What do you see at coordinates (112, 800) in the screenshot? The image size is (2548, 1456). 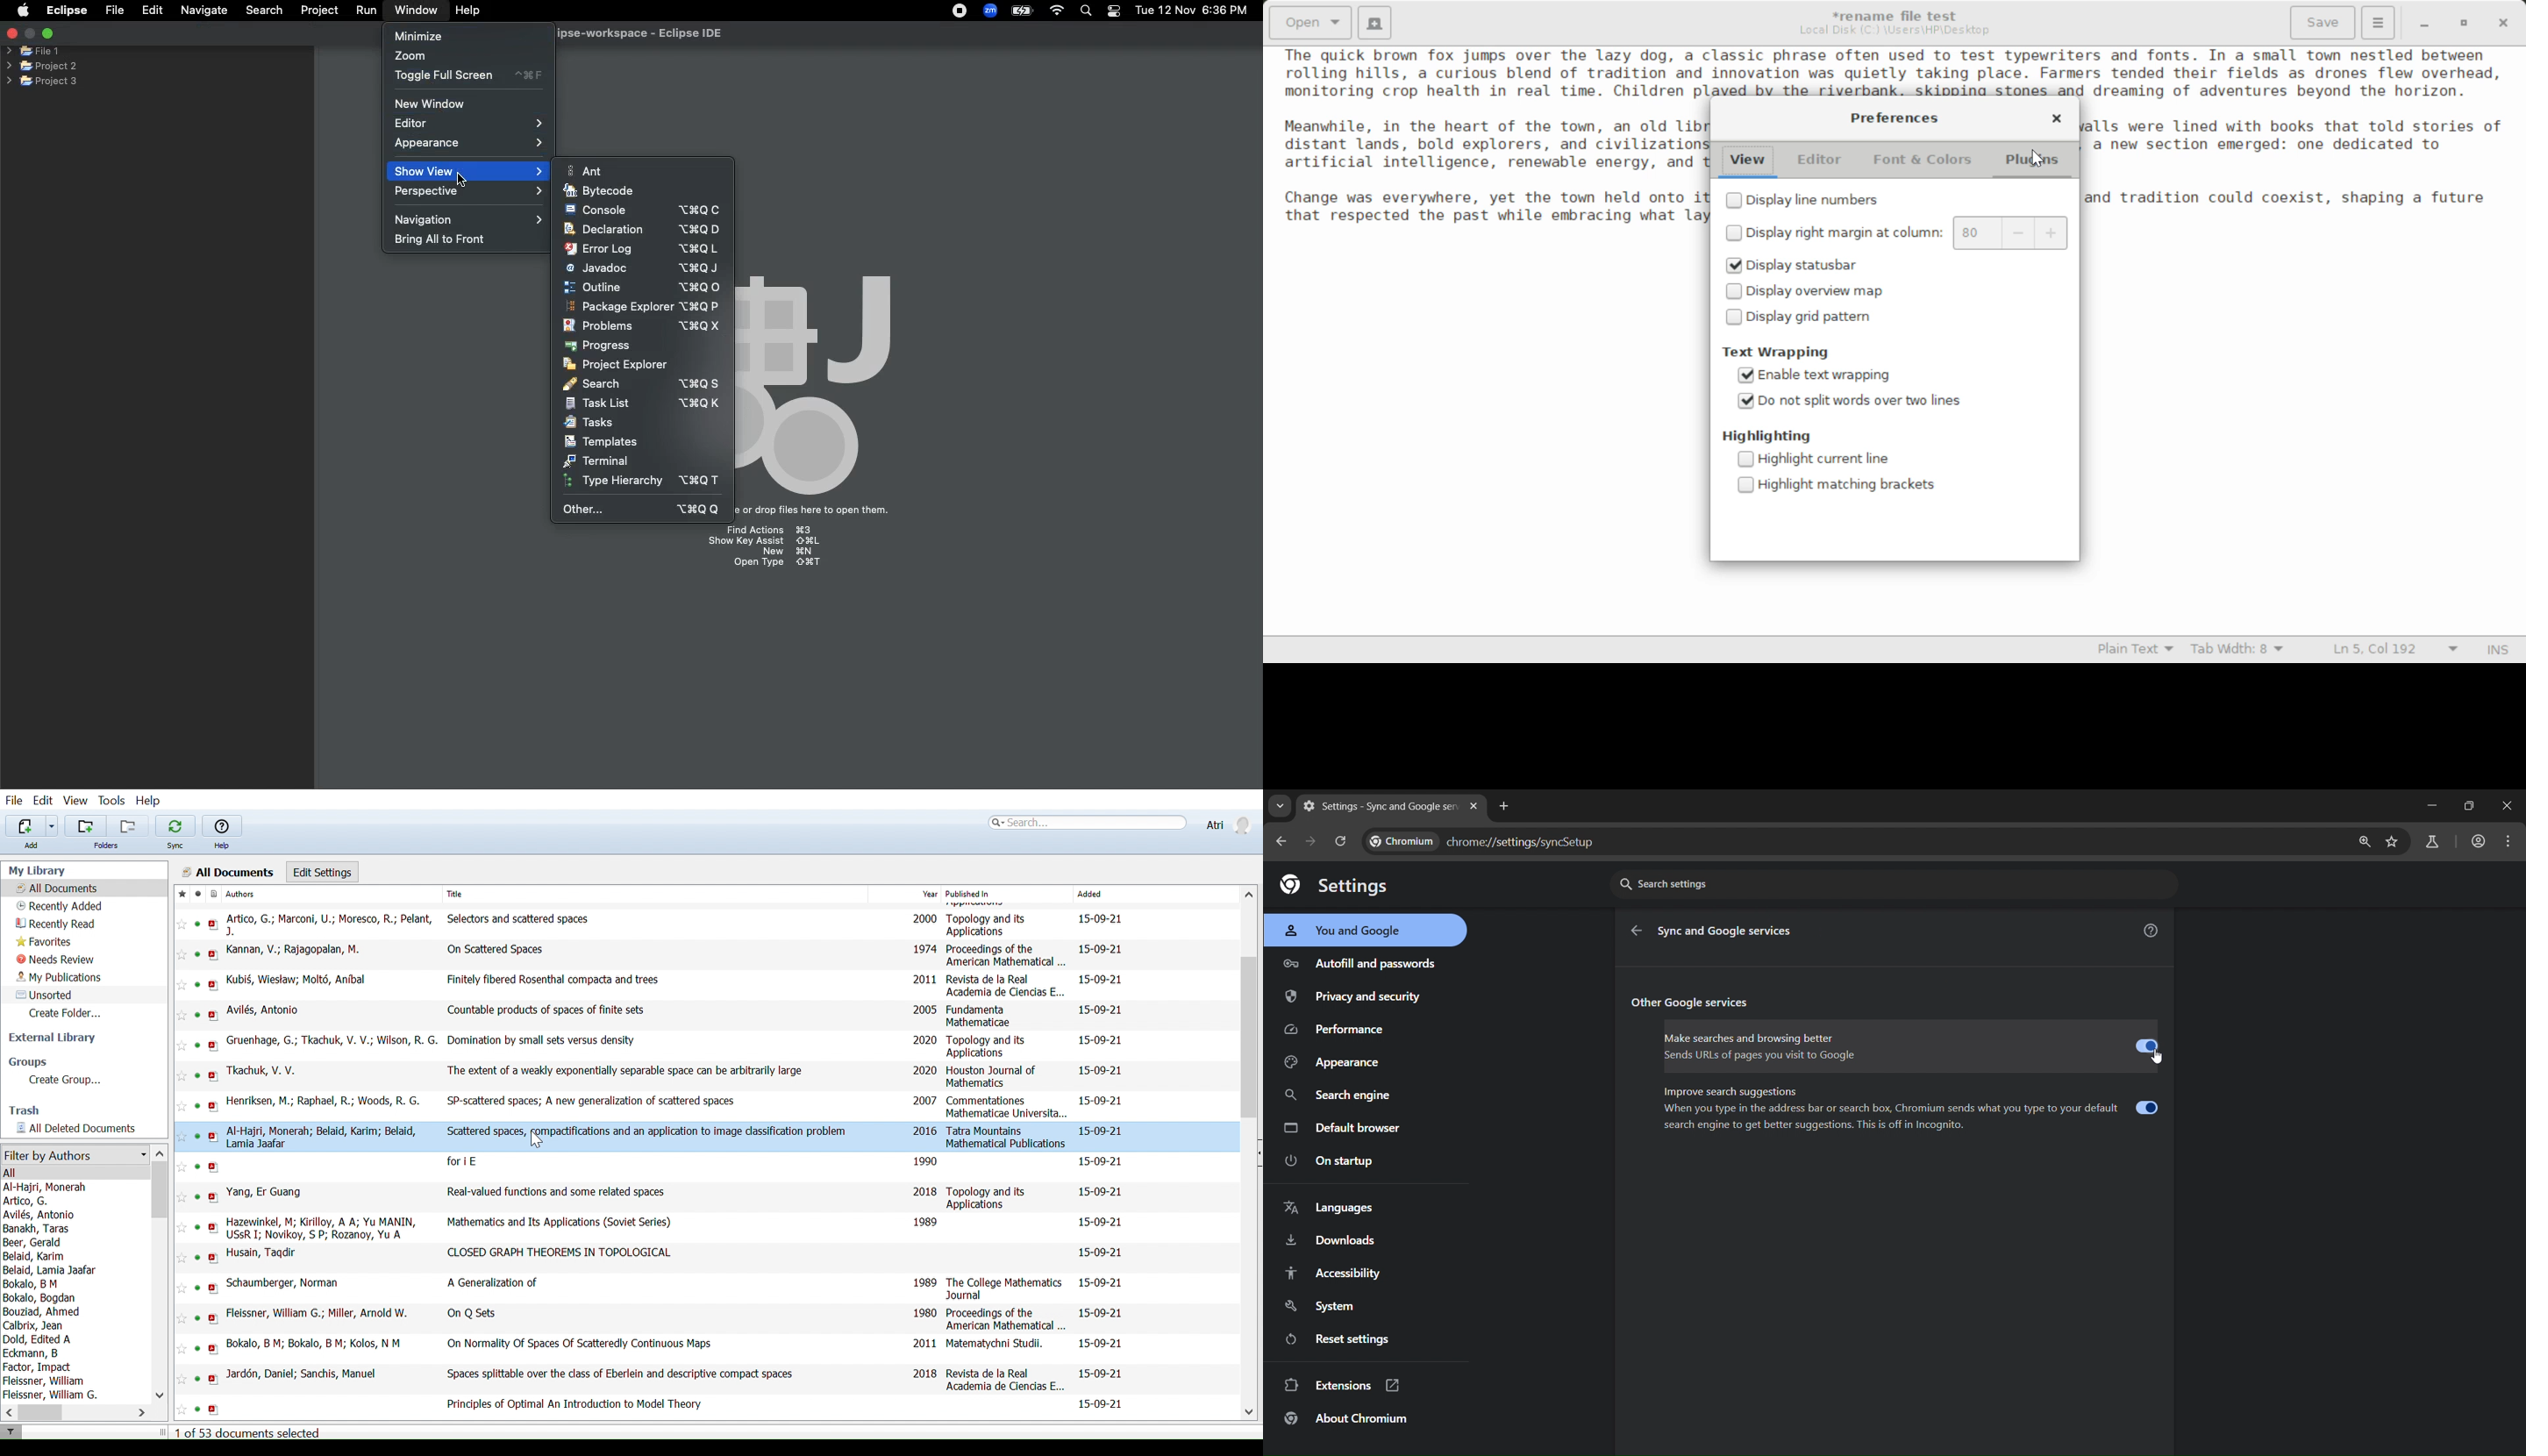 I see `Tools` at bounding box center [112, 800].